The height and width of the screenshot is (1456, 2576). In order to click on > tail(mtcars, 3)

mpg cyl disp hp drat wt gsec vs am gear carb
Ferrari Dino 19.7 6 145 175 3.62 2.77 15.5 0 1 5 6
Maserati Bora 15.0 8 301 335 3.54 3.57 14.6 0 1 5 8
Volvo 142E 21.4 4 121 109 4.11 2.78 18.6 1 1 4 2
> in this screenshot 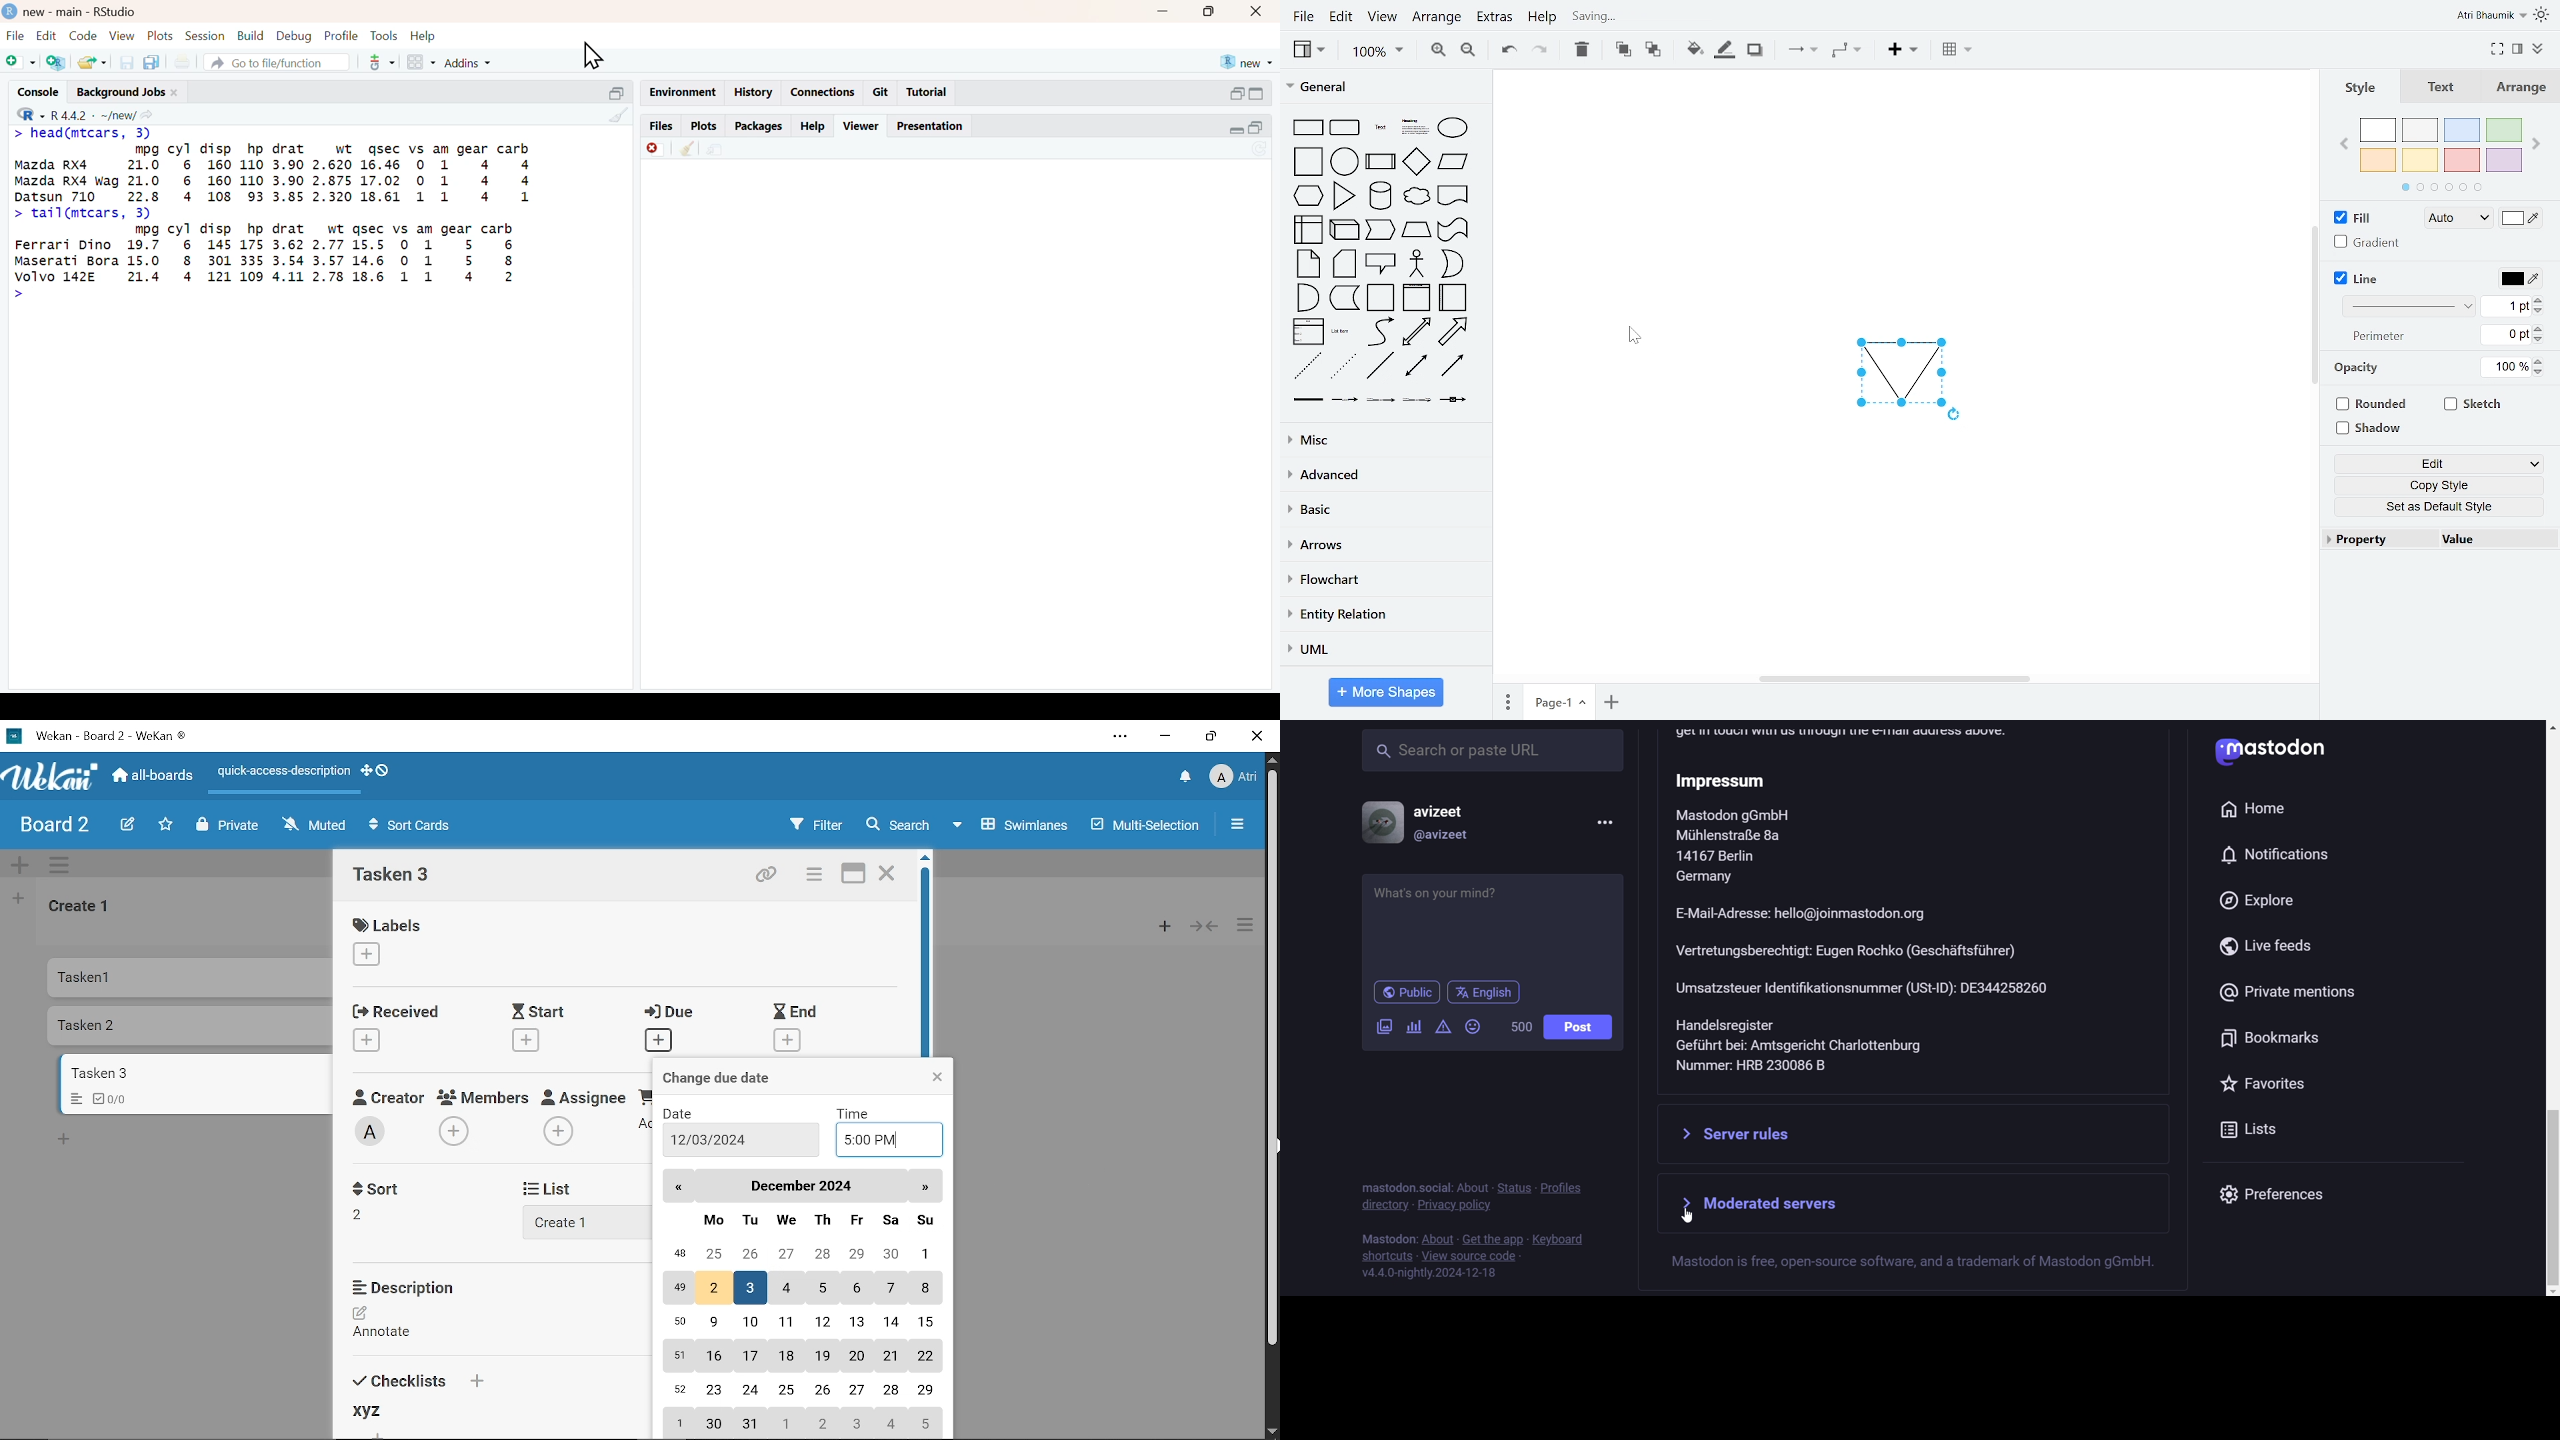, I will do `click(271, 261)`.